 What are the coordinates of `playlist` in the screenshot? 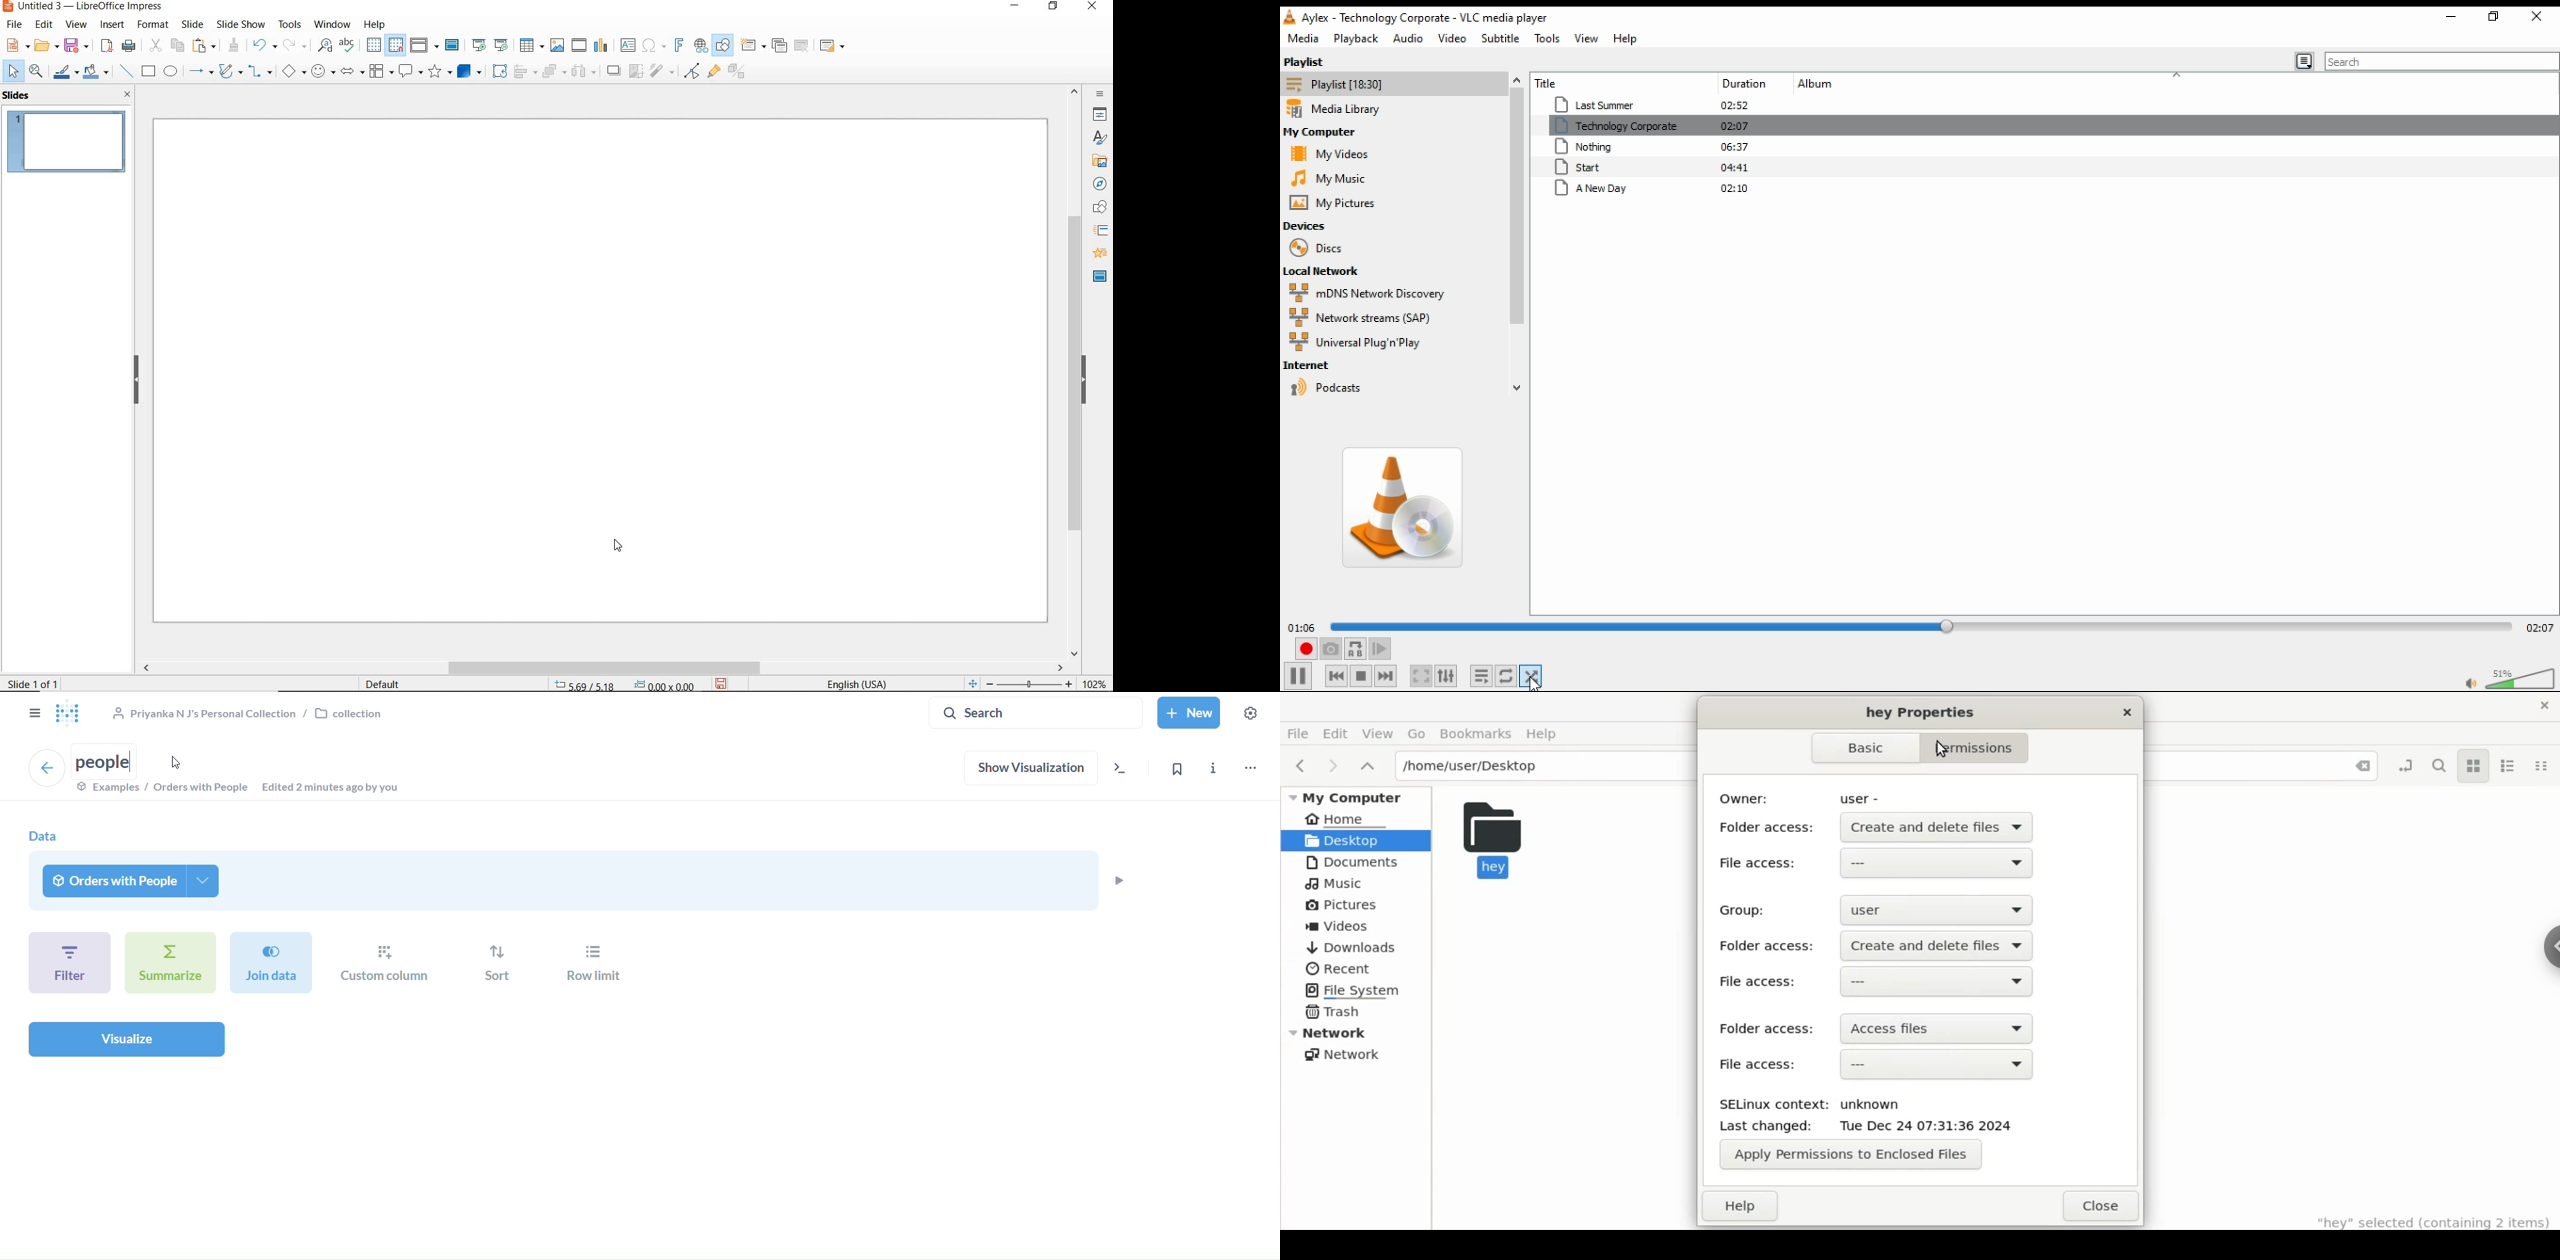 It's located at (1349, 84).